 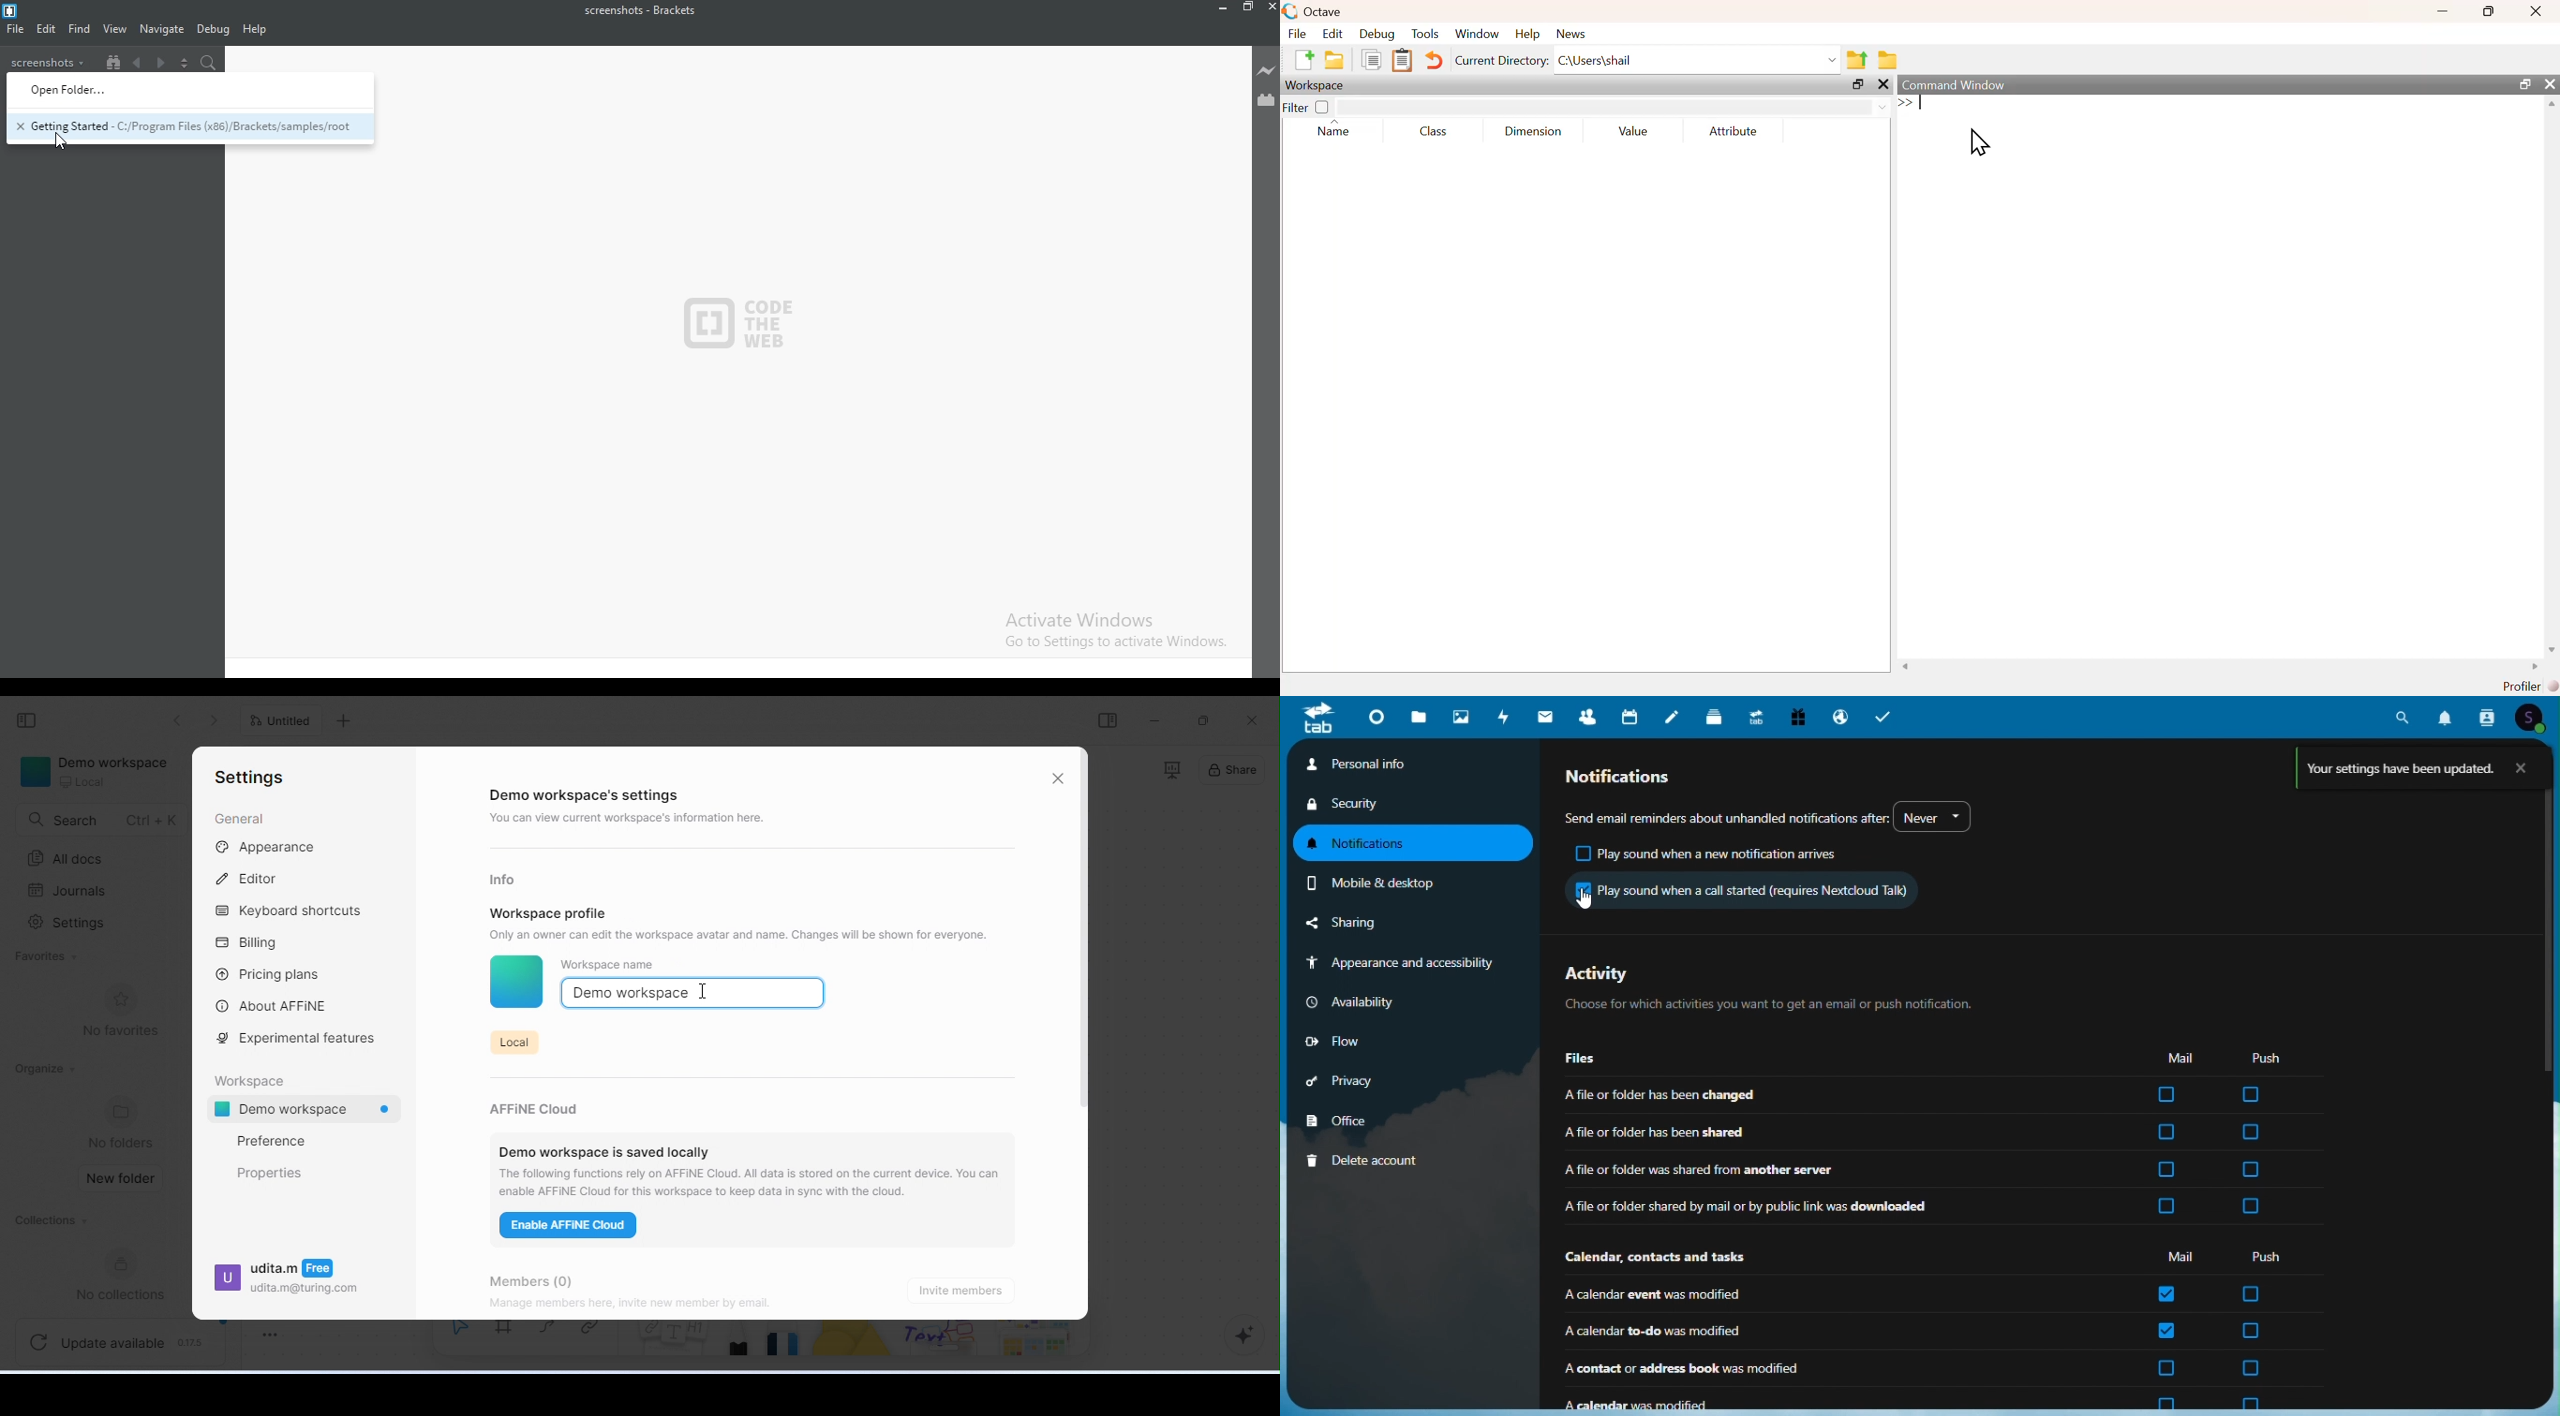 What do you see at coordinates (1932, 815) in the screenshot?
I see `never` at bounding box center [1932, 815].